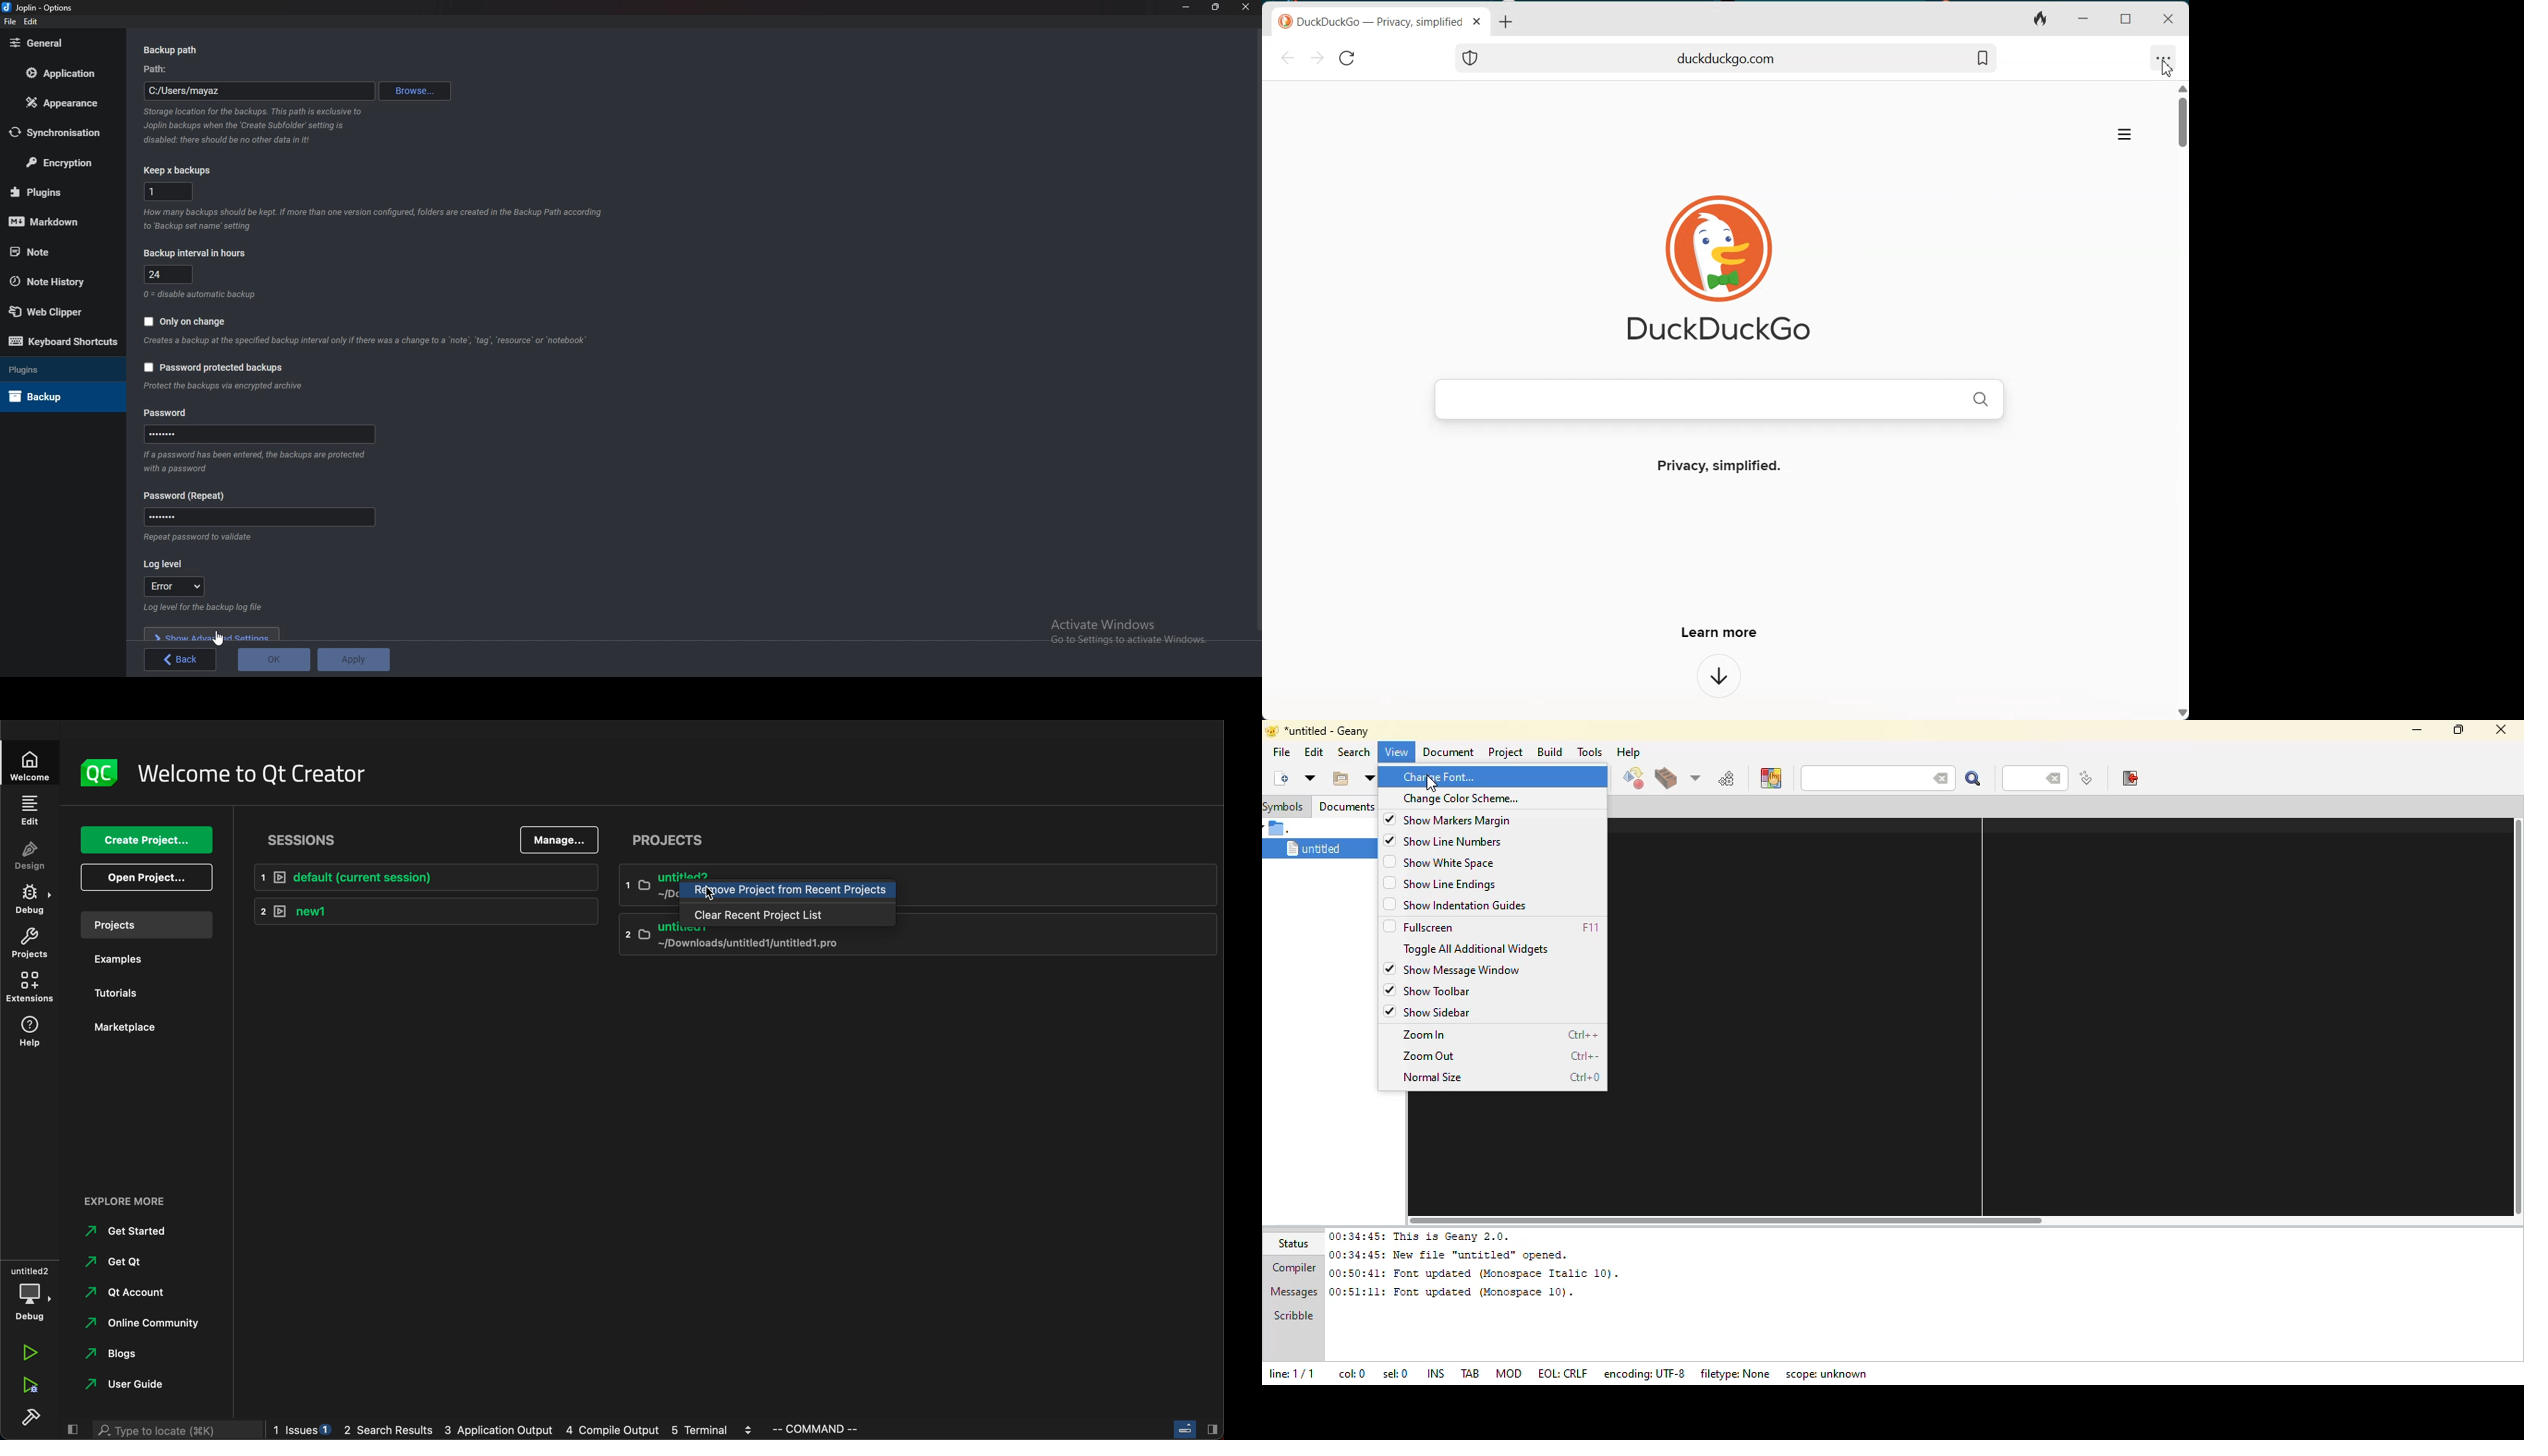 This screenshot has height=1456, width=2548. Describe the element at coordinates (262, 434) in the screenshot. I see `Password` at that location.